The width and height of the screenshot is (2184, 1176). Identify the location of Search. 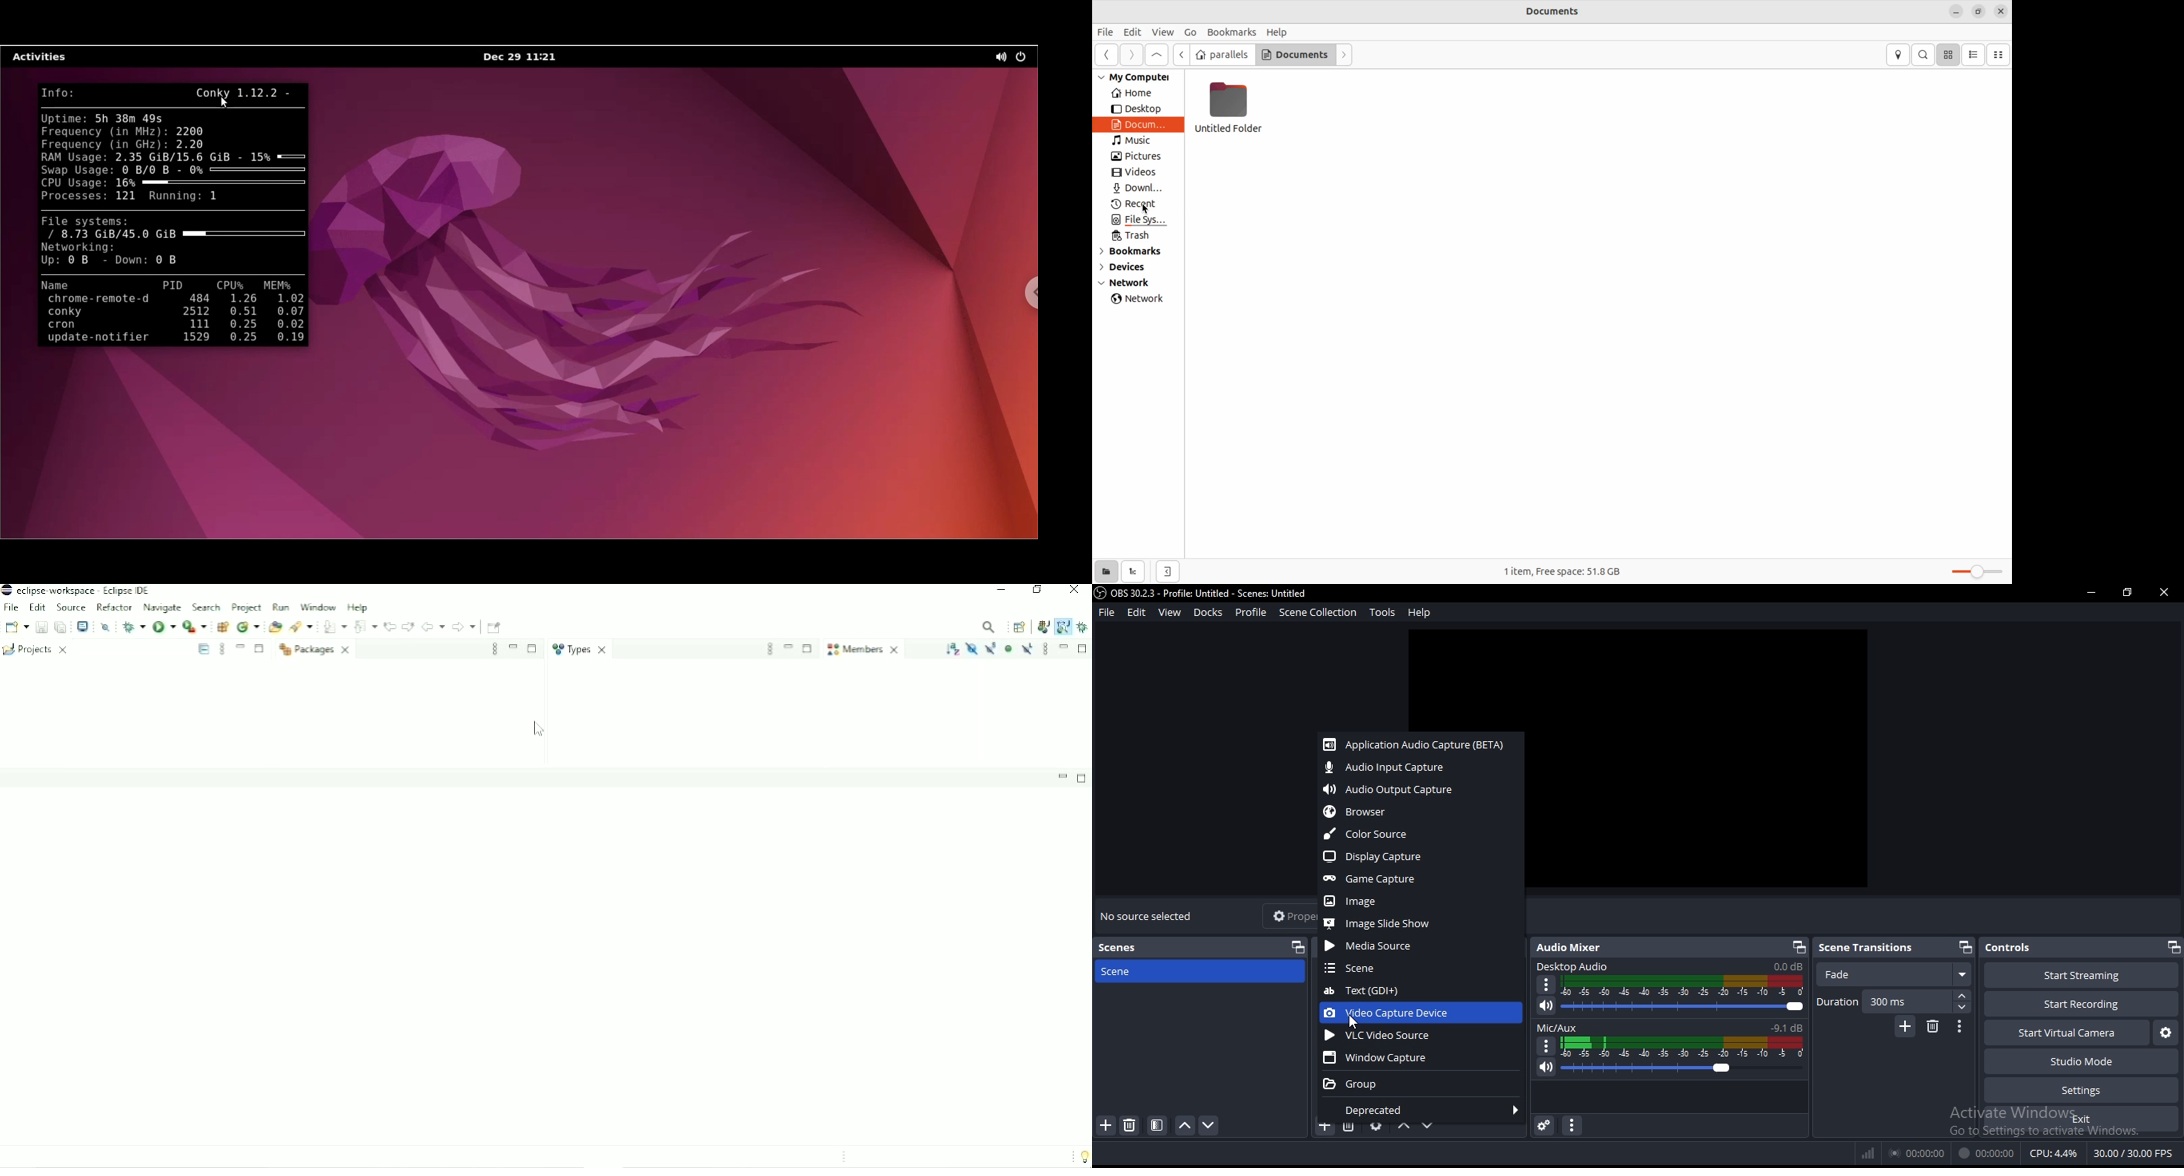
(205, 606).